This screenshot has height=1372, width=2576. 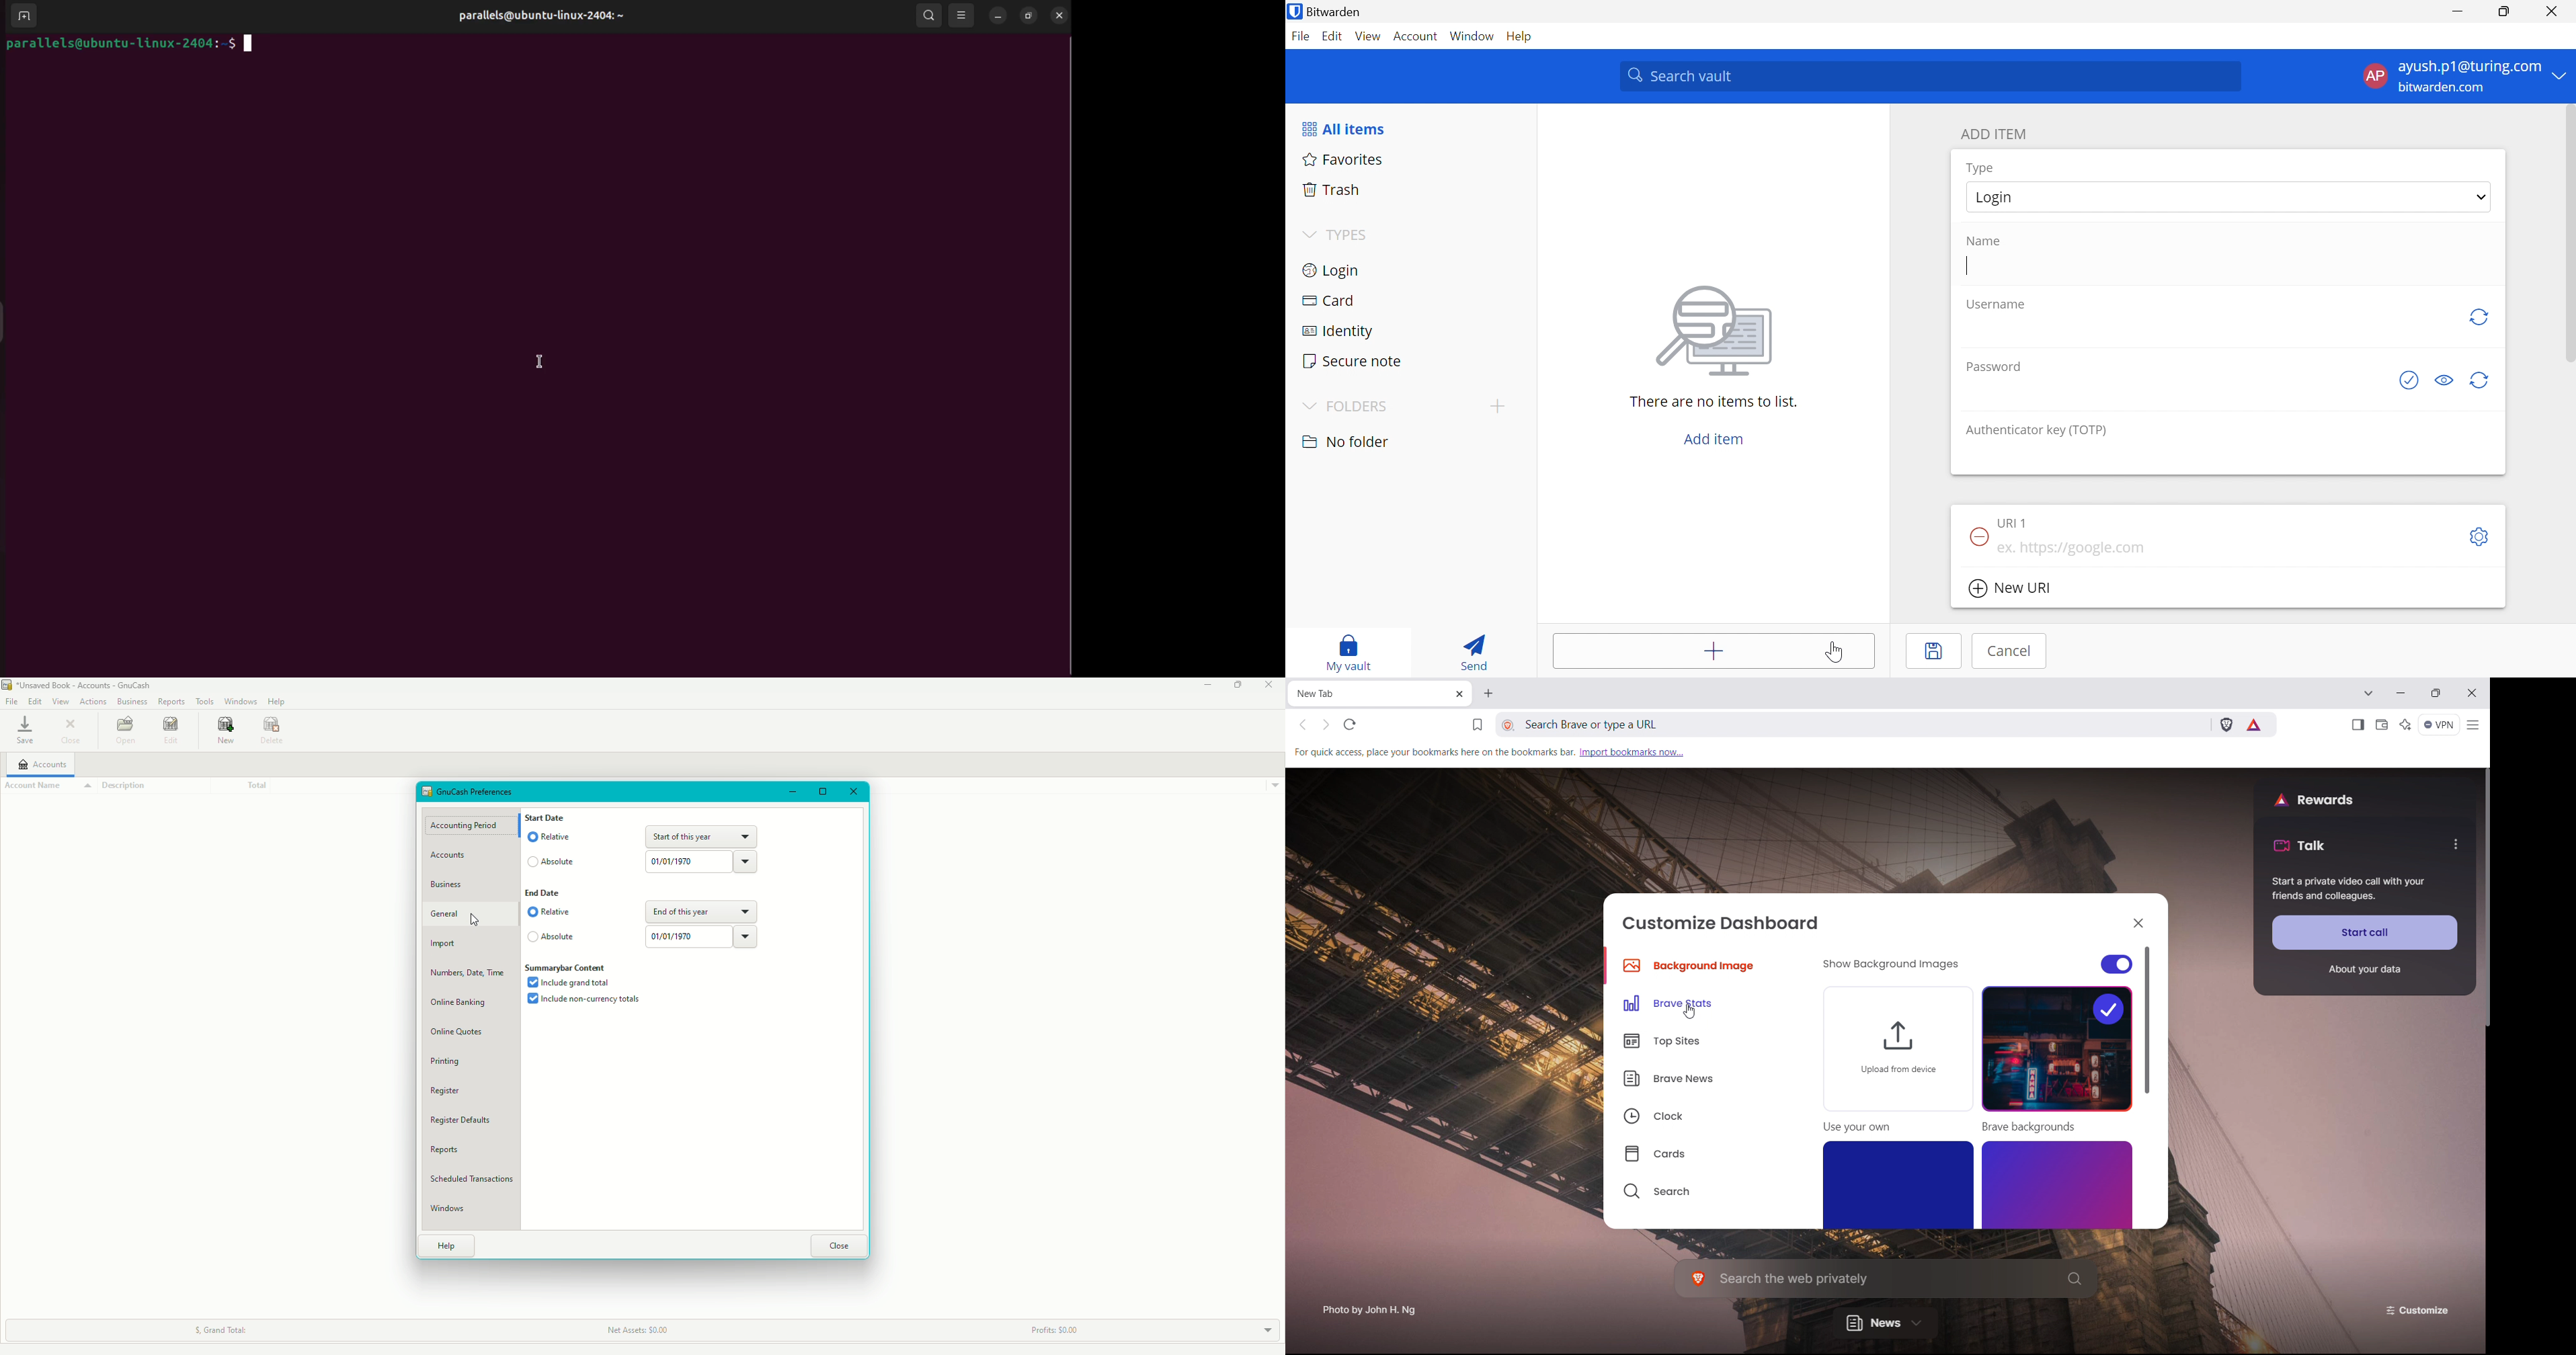 I want to click on Absolute, so click(x=557, y=937).